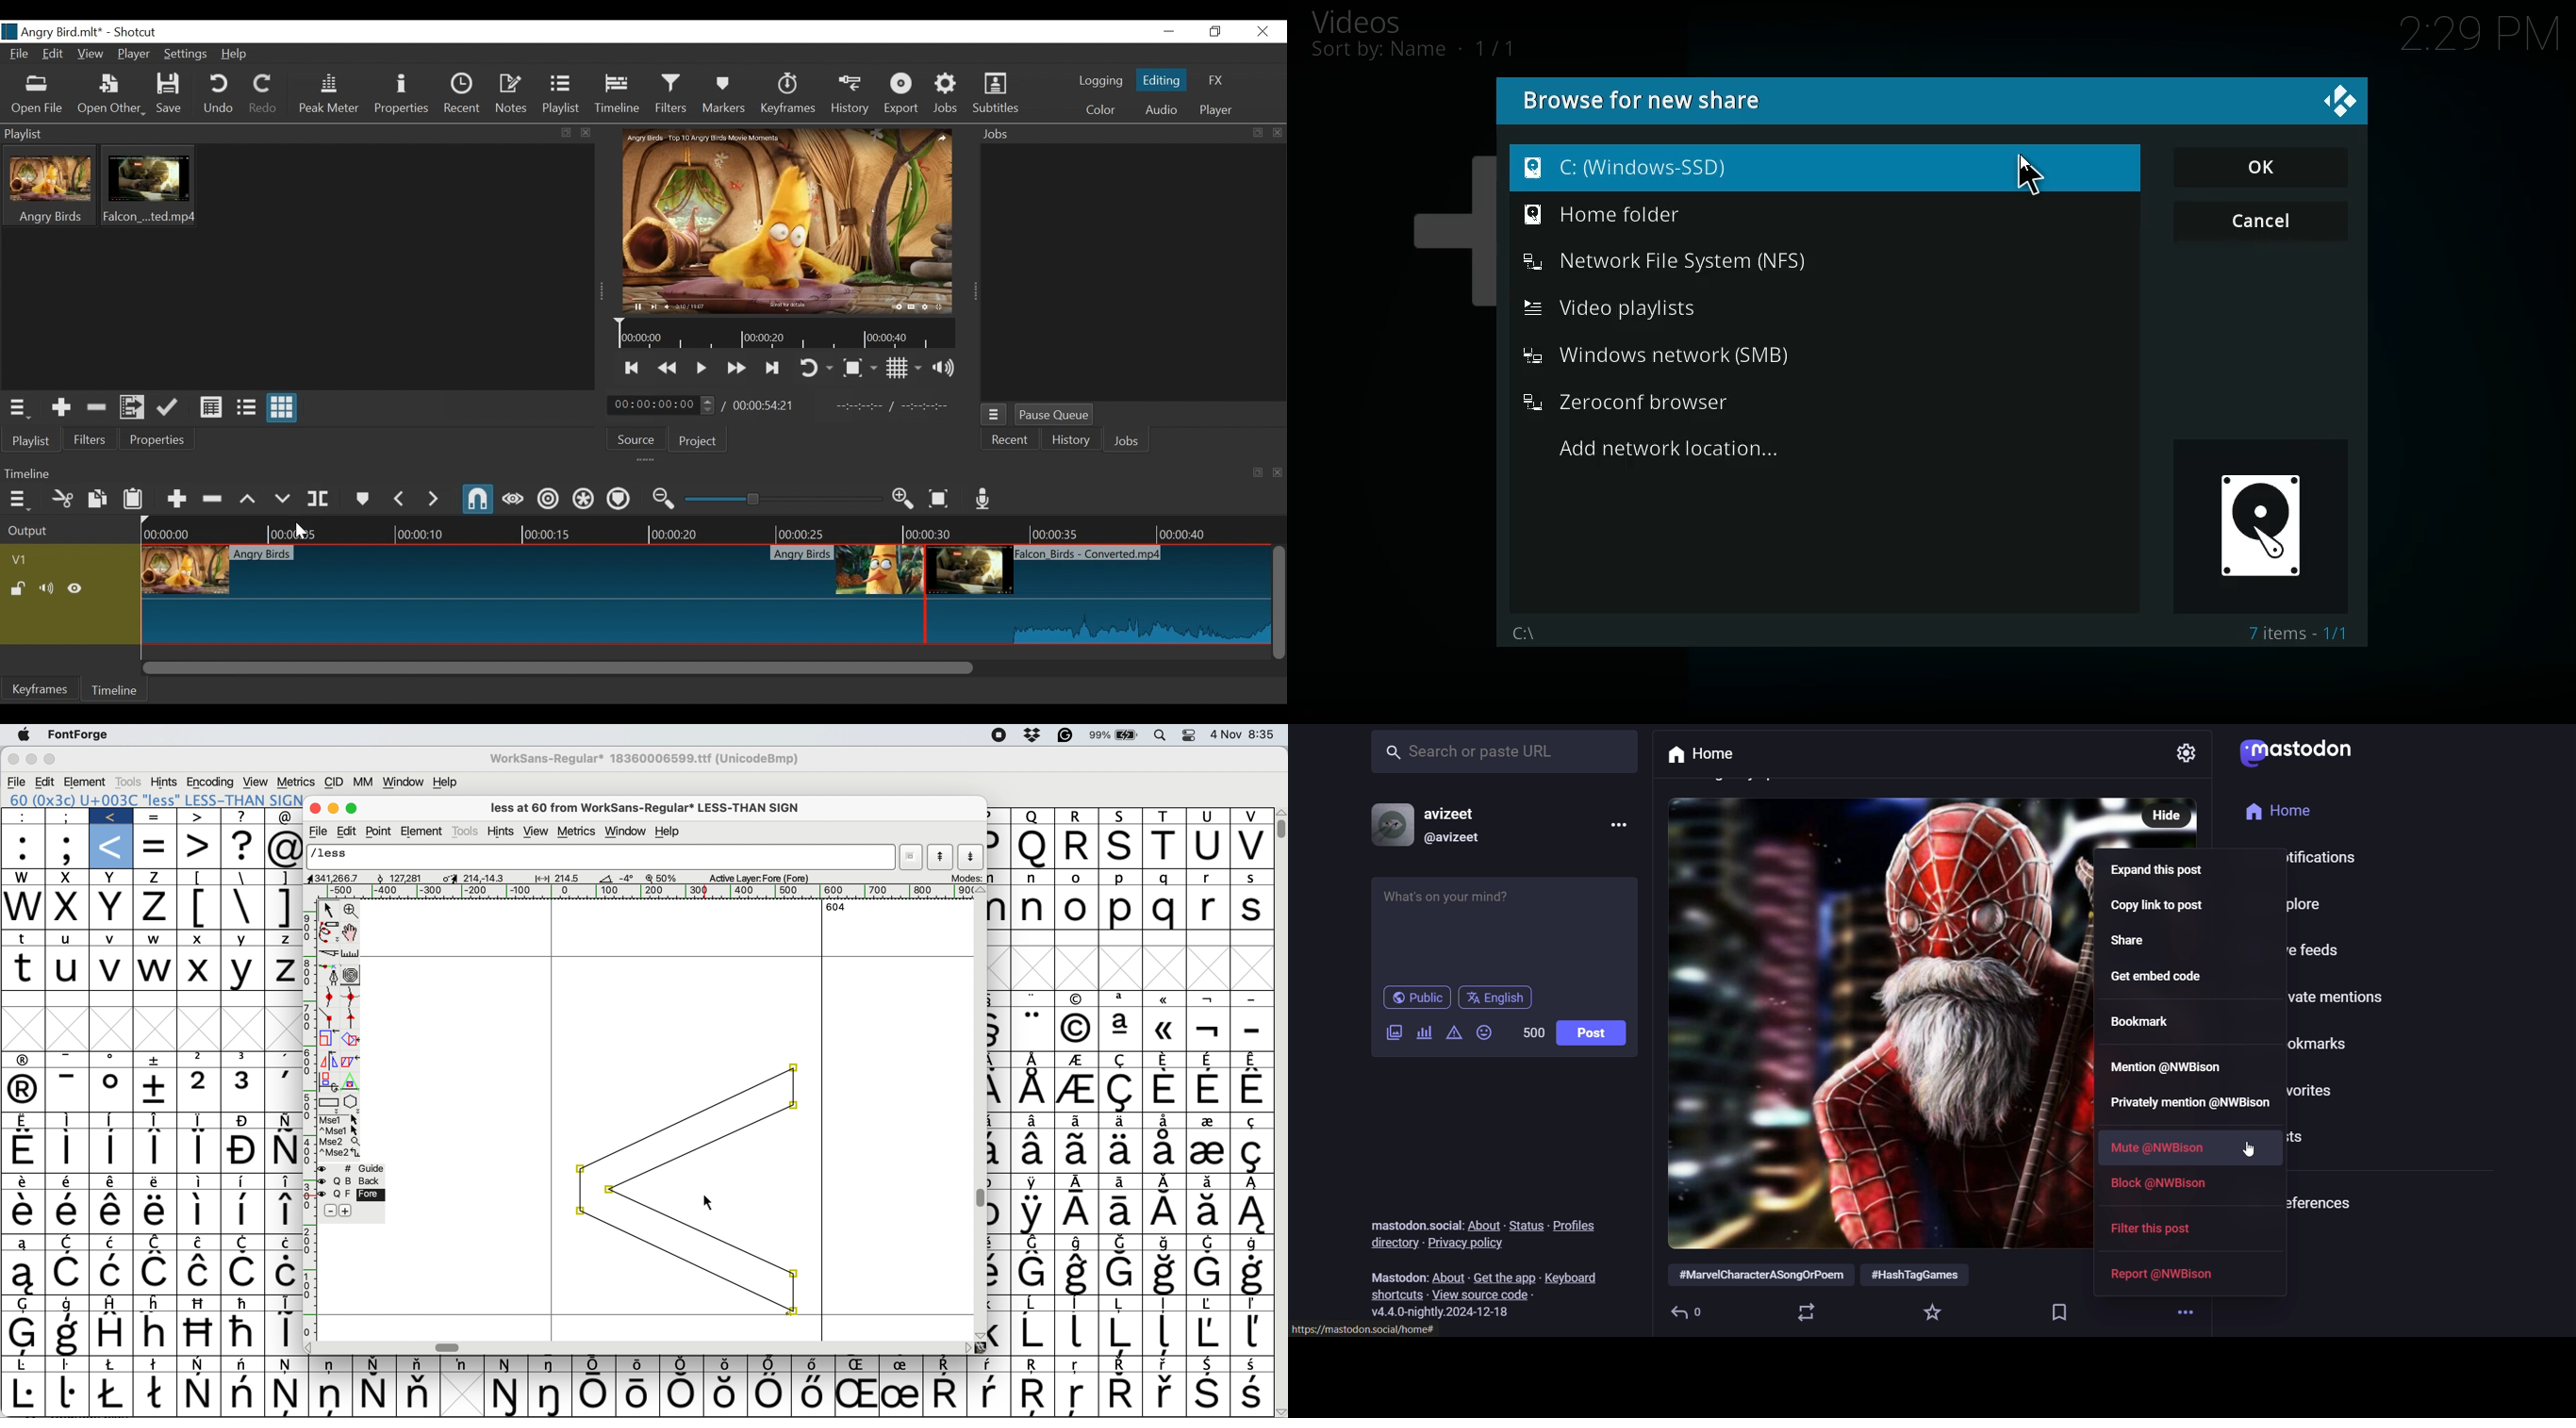 This screenshot has height=1428, width=2576. Describe the element at coordinates (296, 782) in the screenshot. I see `metrics` at that location.